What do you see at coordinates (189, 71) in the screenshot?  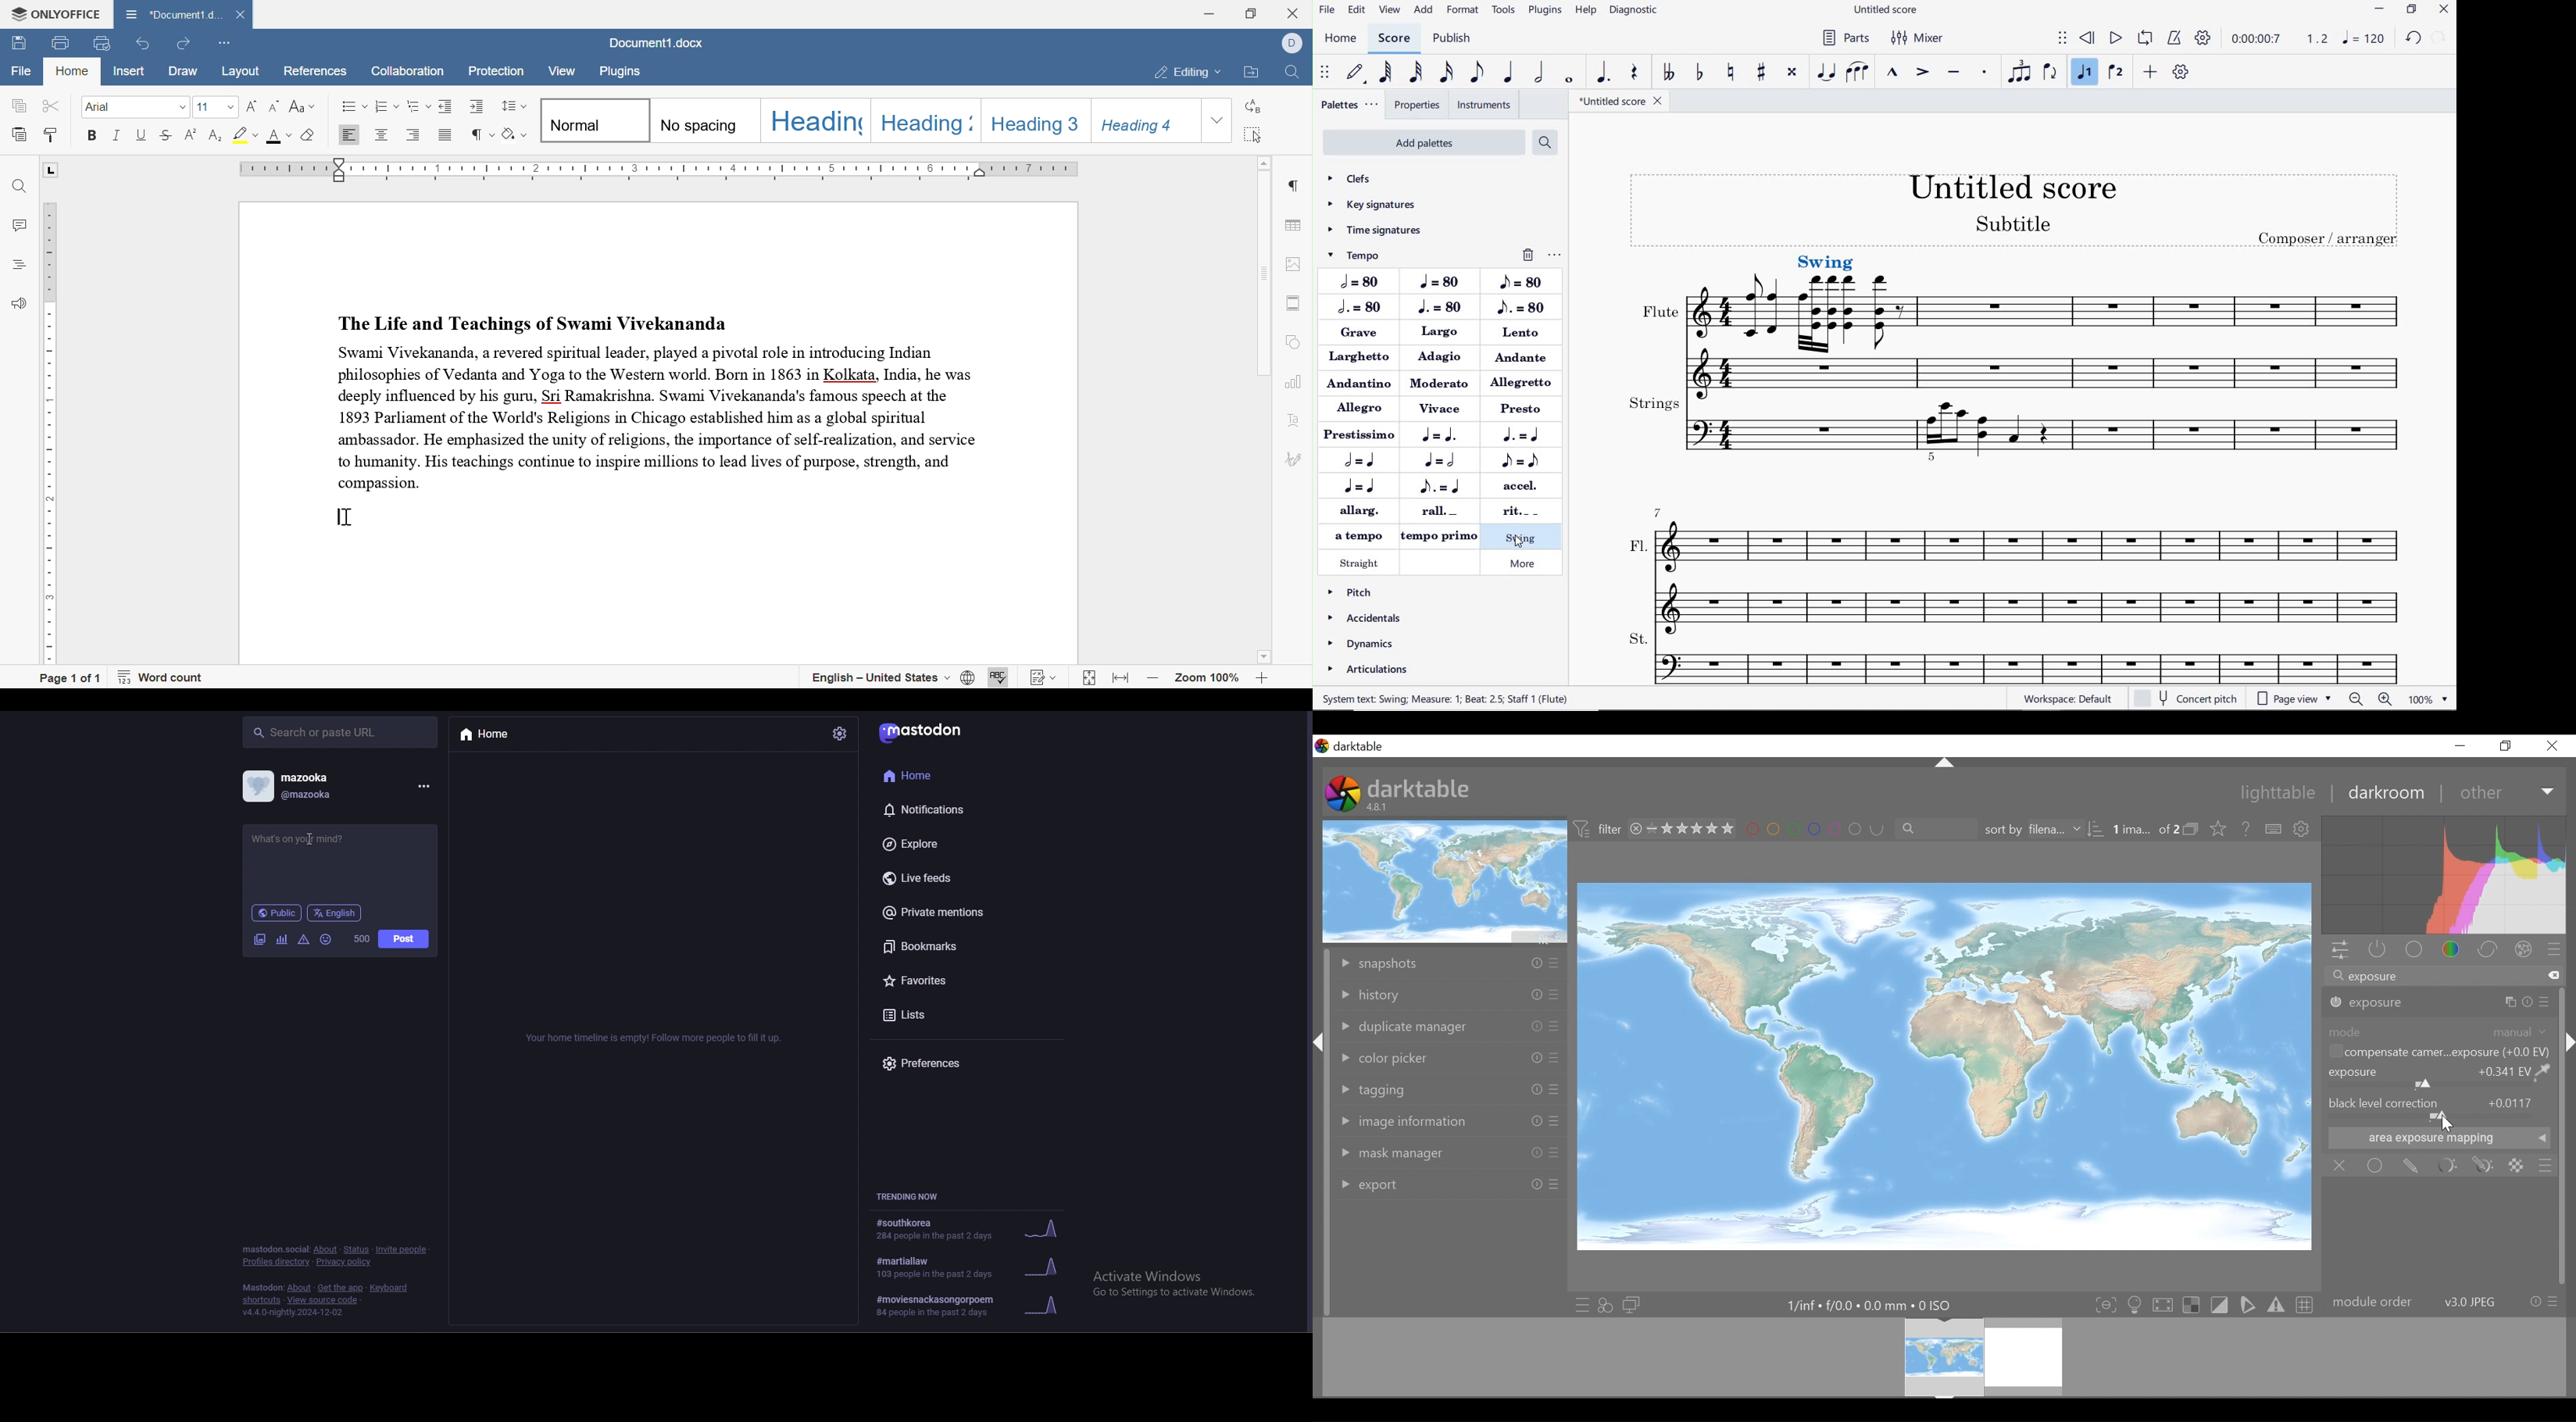 I see `draw` at bounding box center [189, 71].